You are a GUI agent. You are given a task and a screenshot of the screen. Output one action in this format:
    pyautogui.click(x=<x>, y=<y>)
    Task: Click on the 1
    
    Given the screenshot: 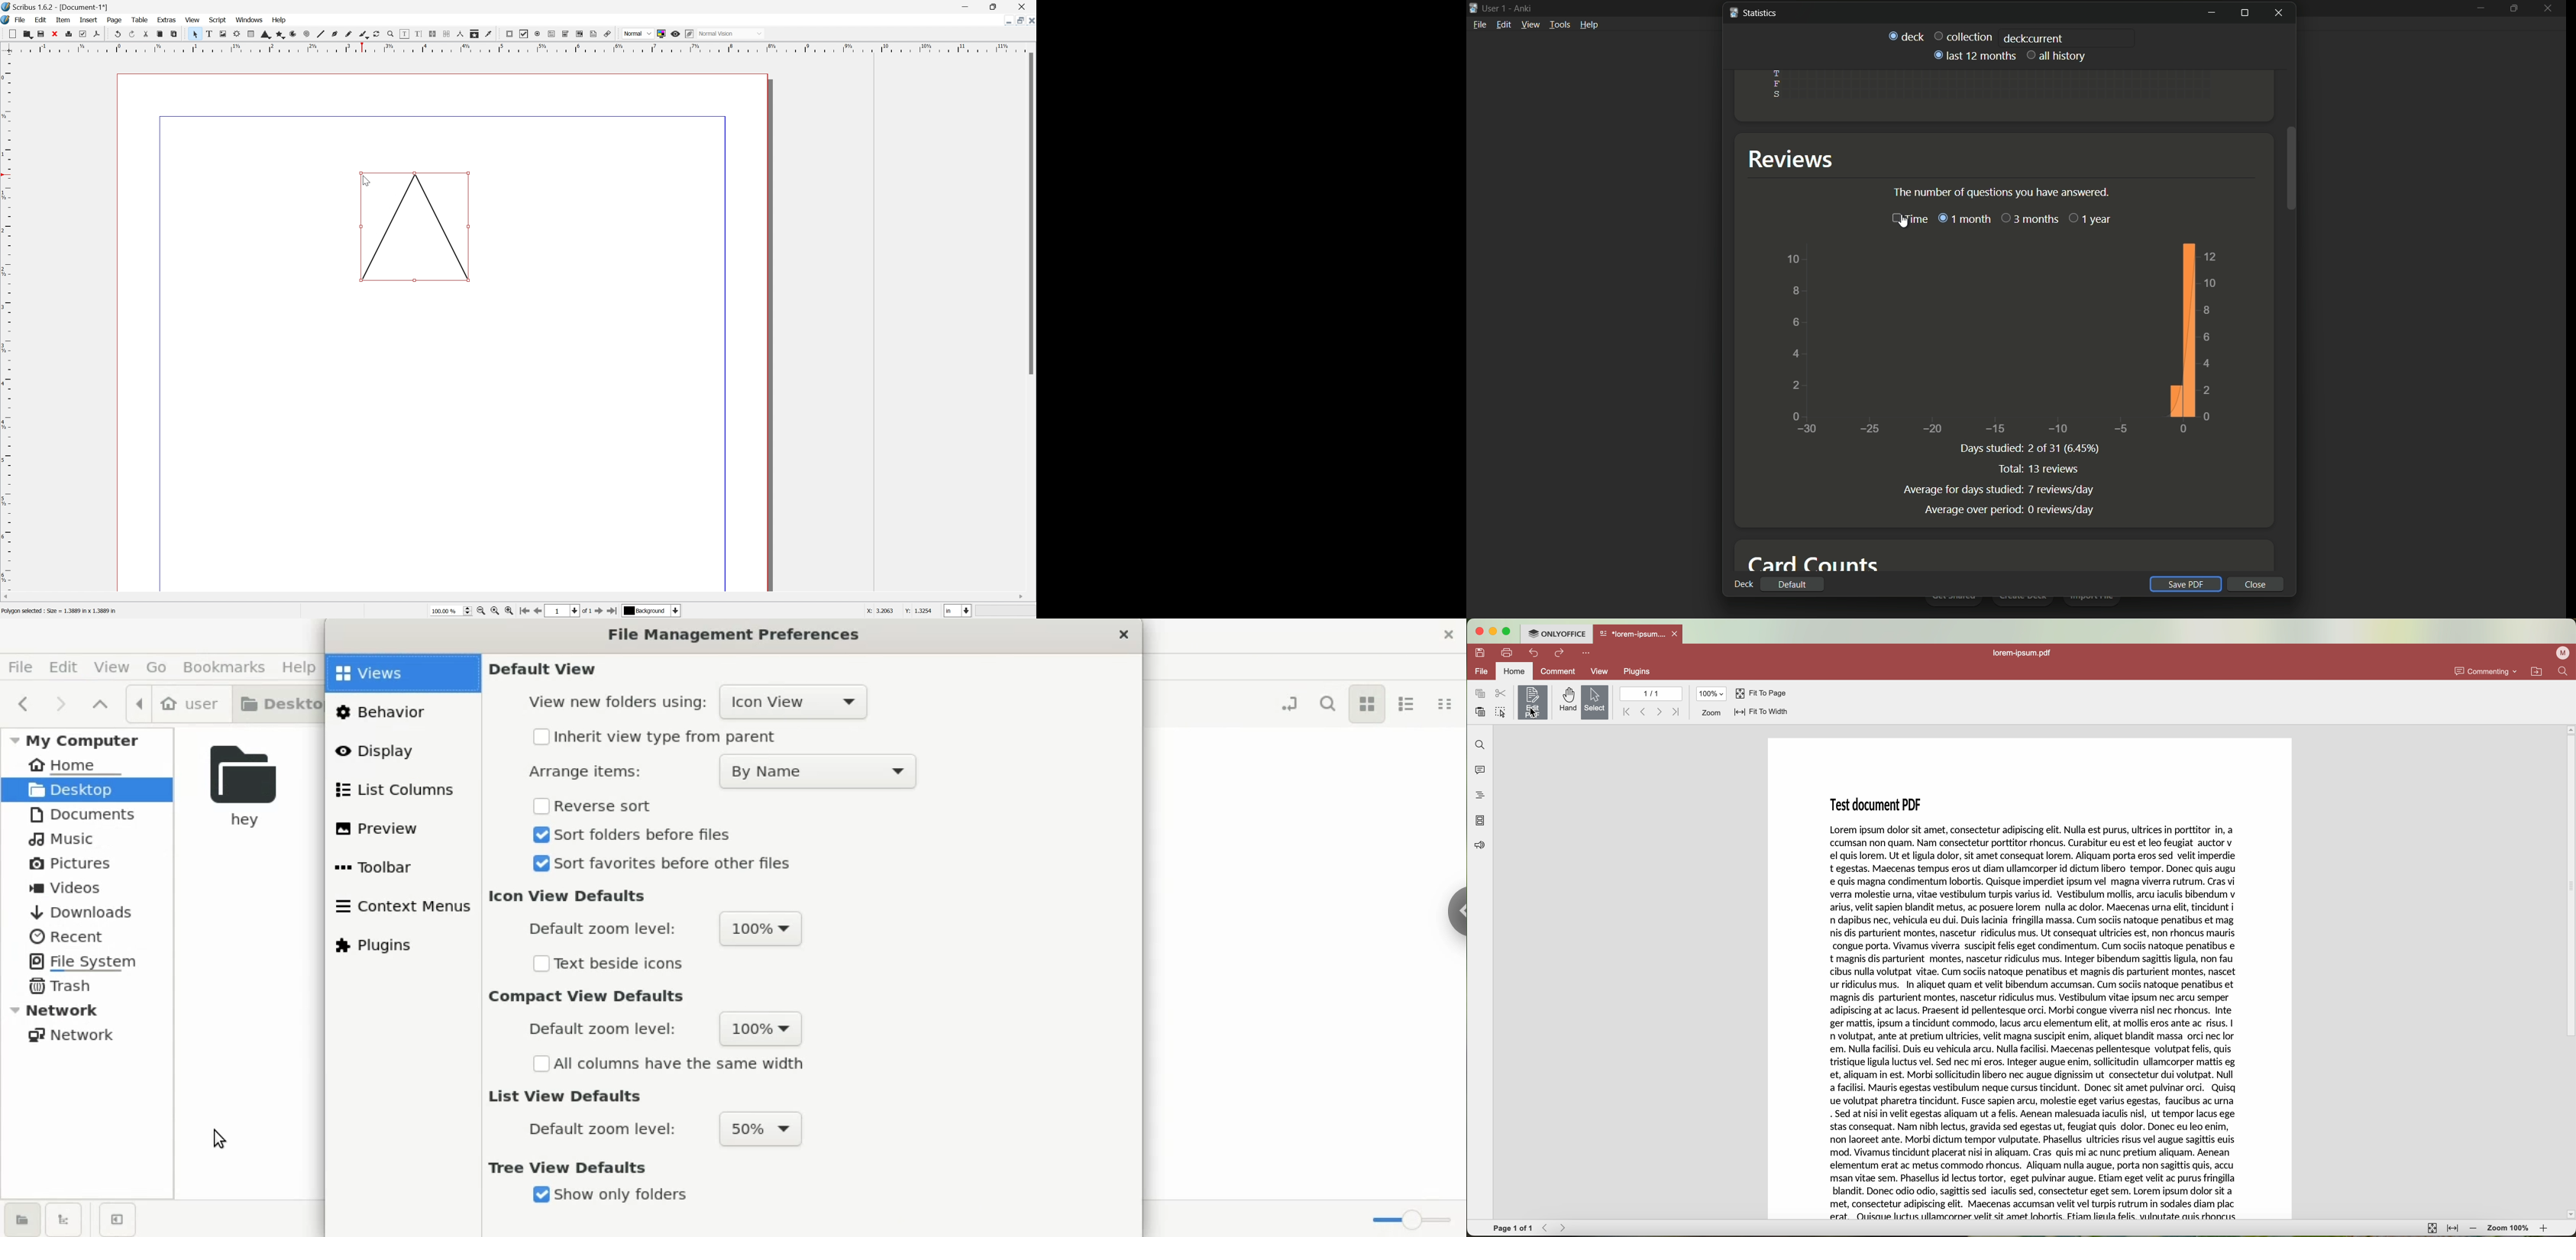 What is the action you would take?
    pyautogui.click(x=557, y=611)
    